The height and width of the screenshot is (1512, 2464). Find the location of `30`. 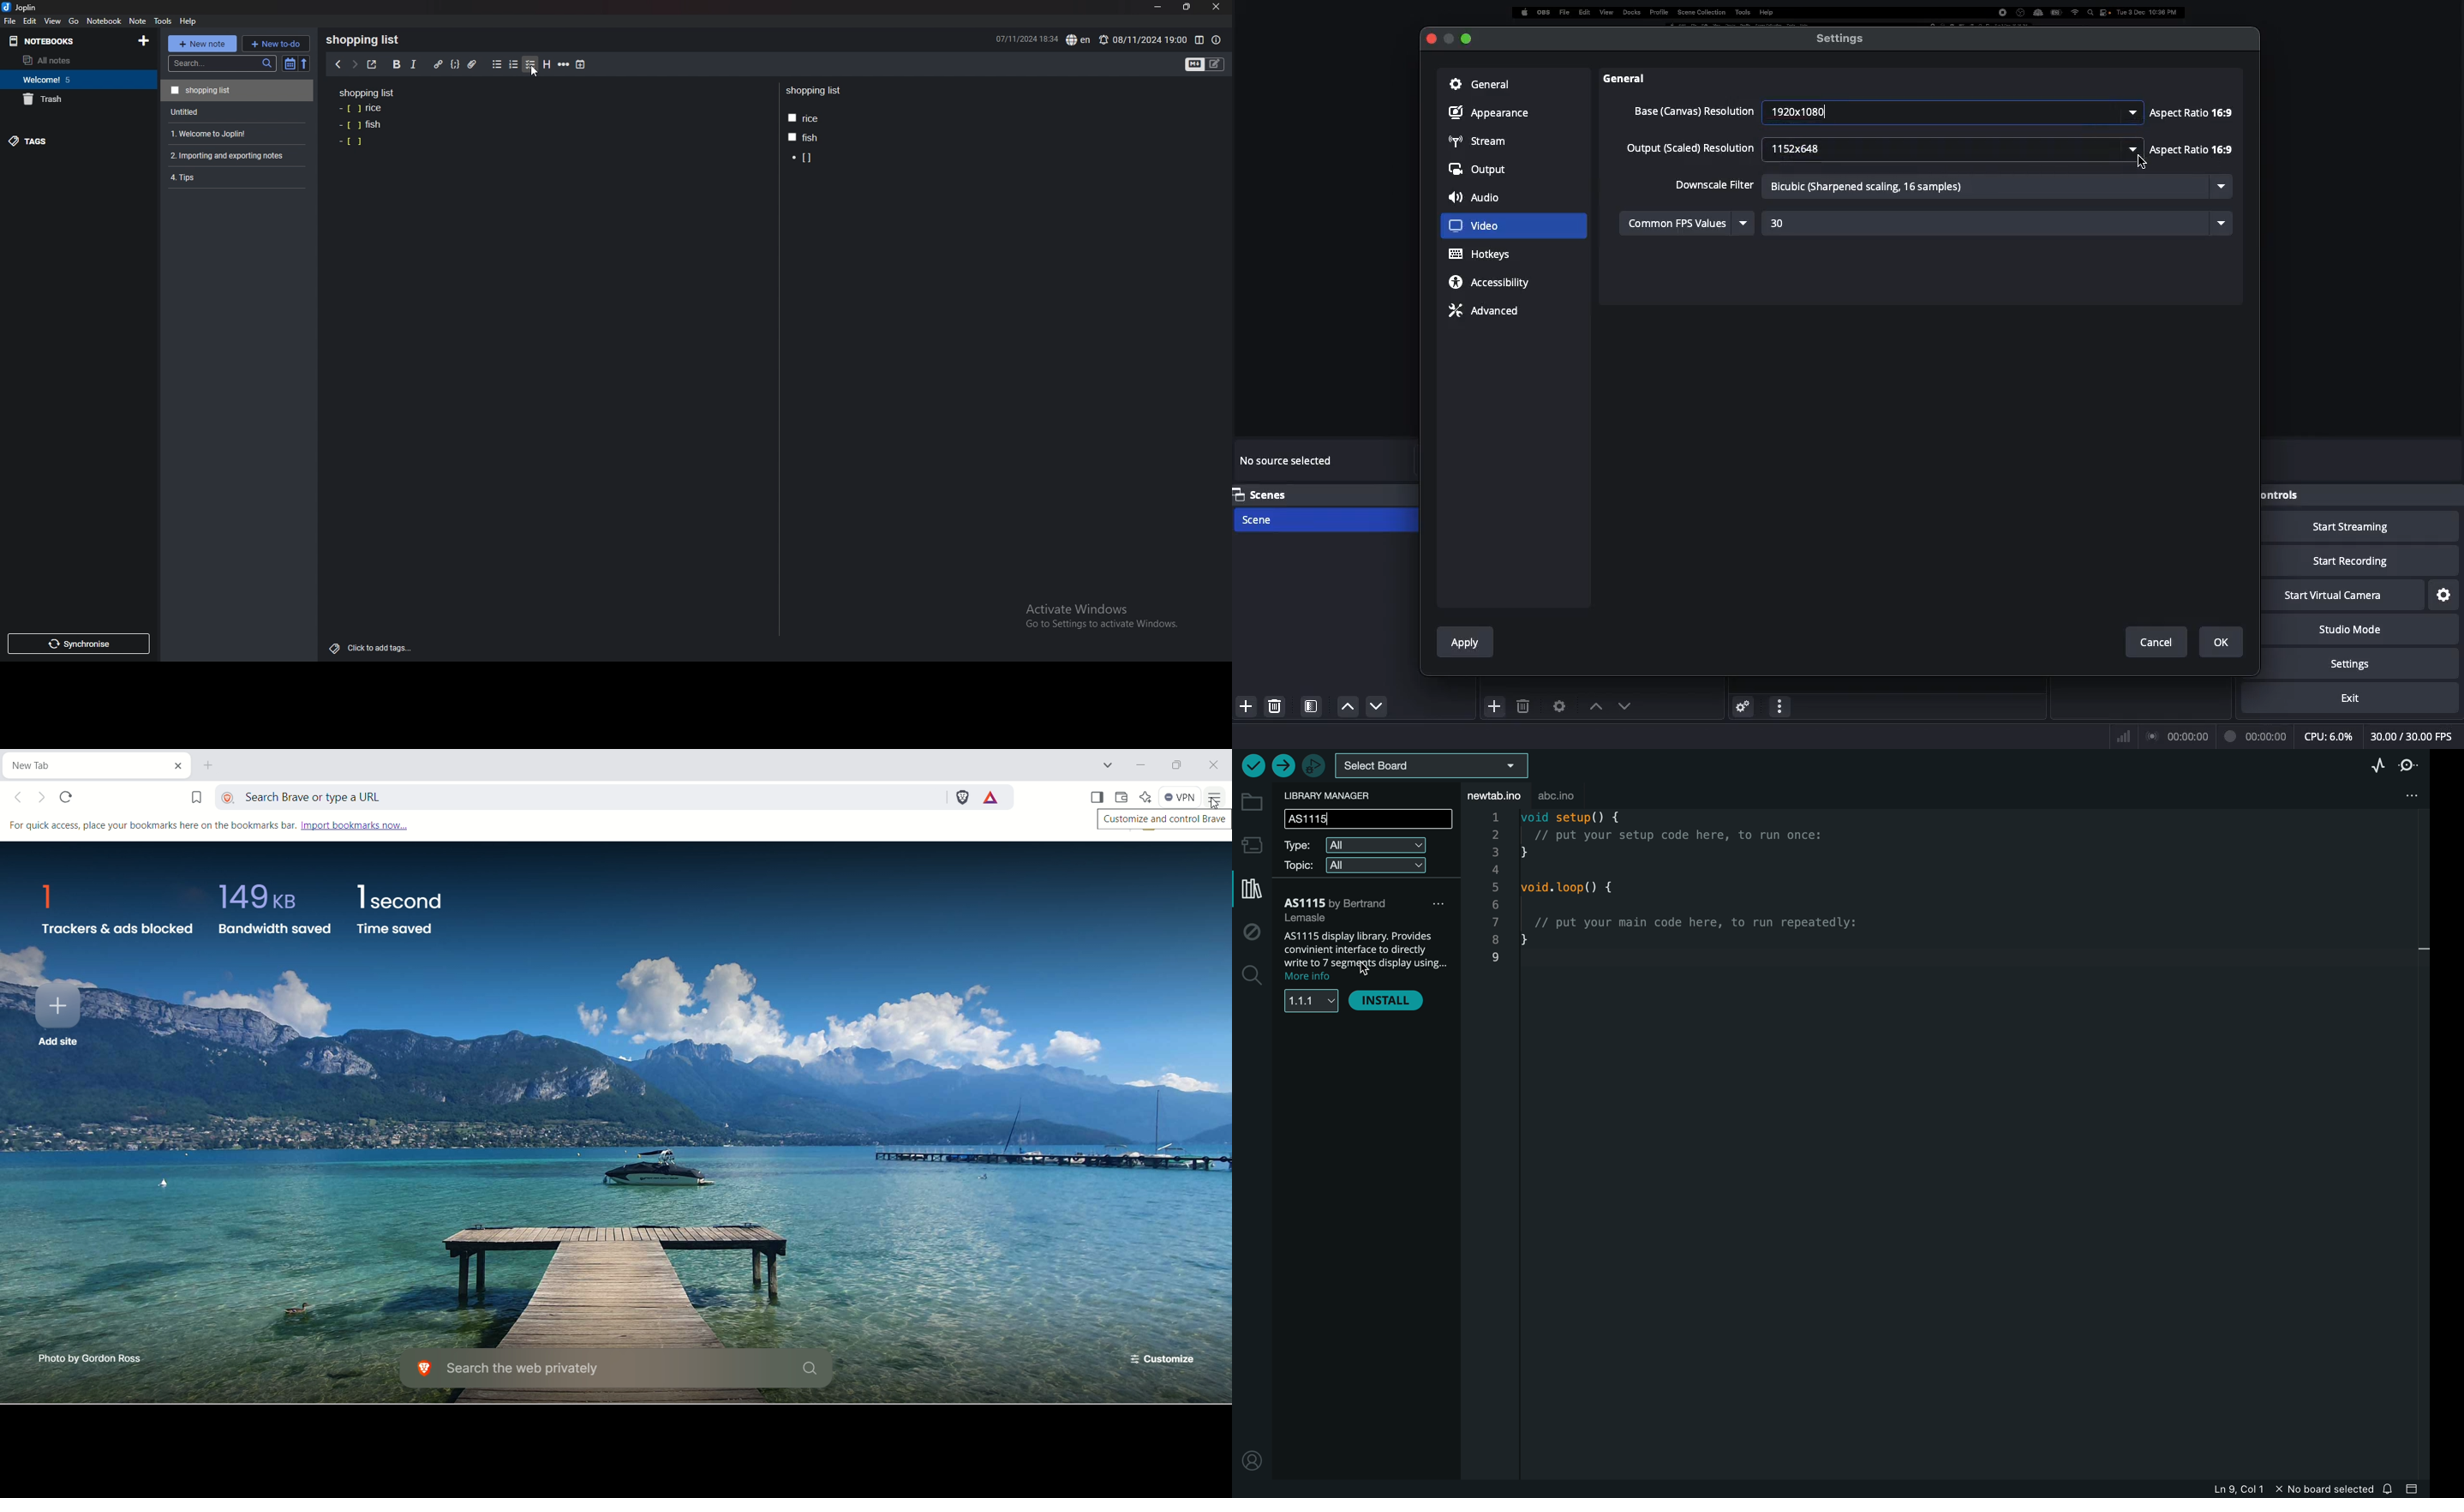

30 is located at coordinates (1997, 222).